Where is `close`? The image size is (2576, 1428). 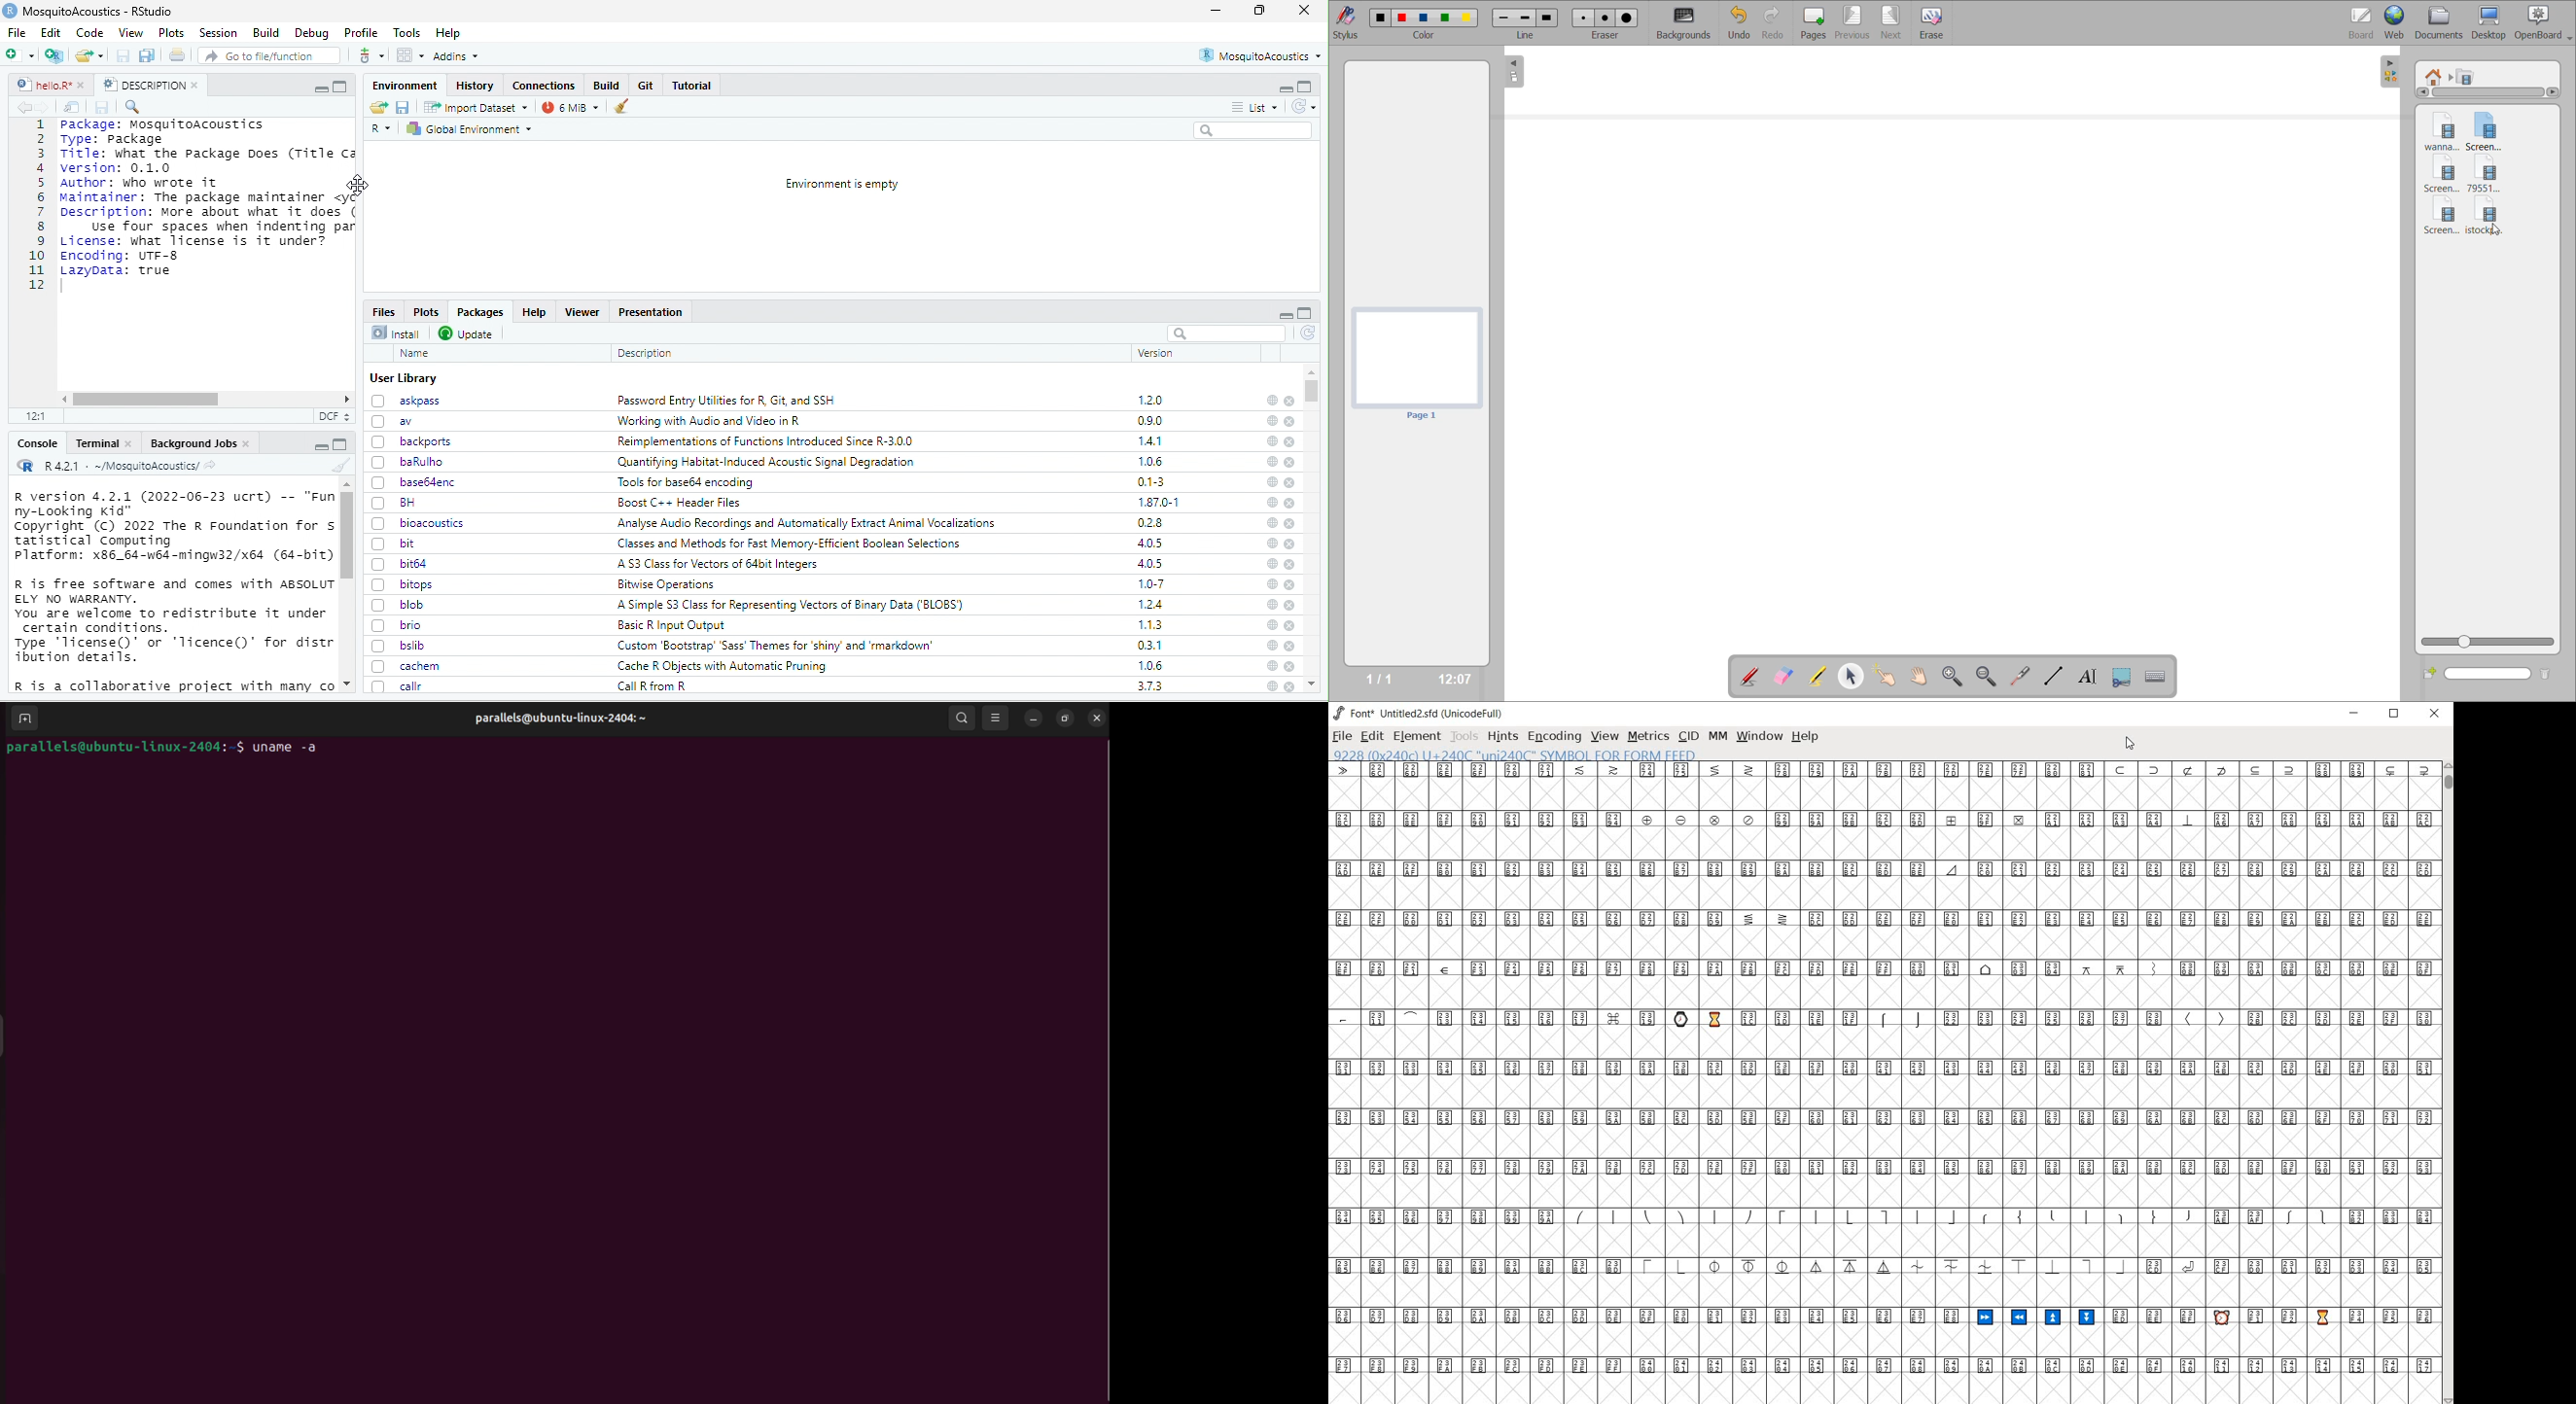 close is located at coordinates (1289, 584).